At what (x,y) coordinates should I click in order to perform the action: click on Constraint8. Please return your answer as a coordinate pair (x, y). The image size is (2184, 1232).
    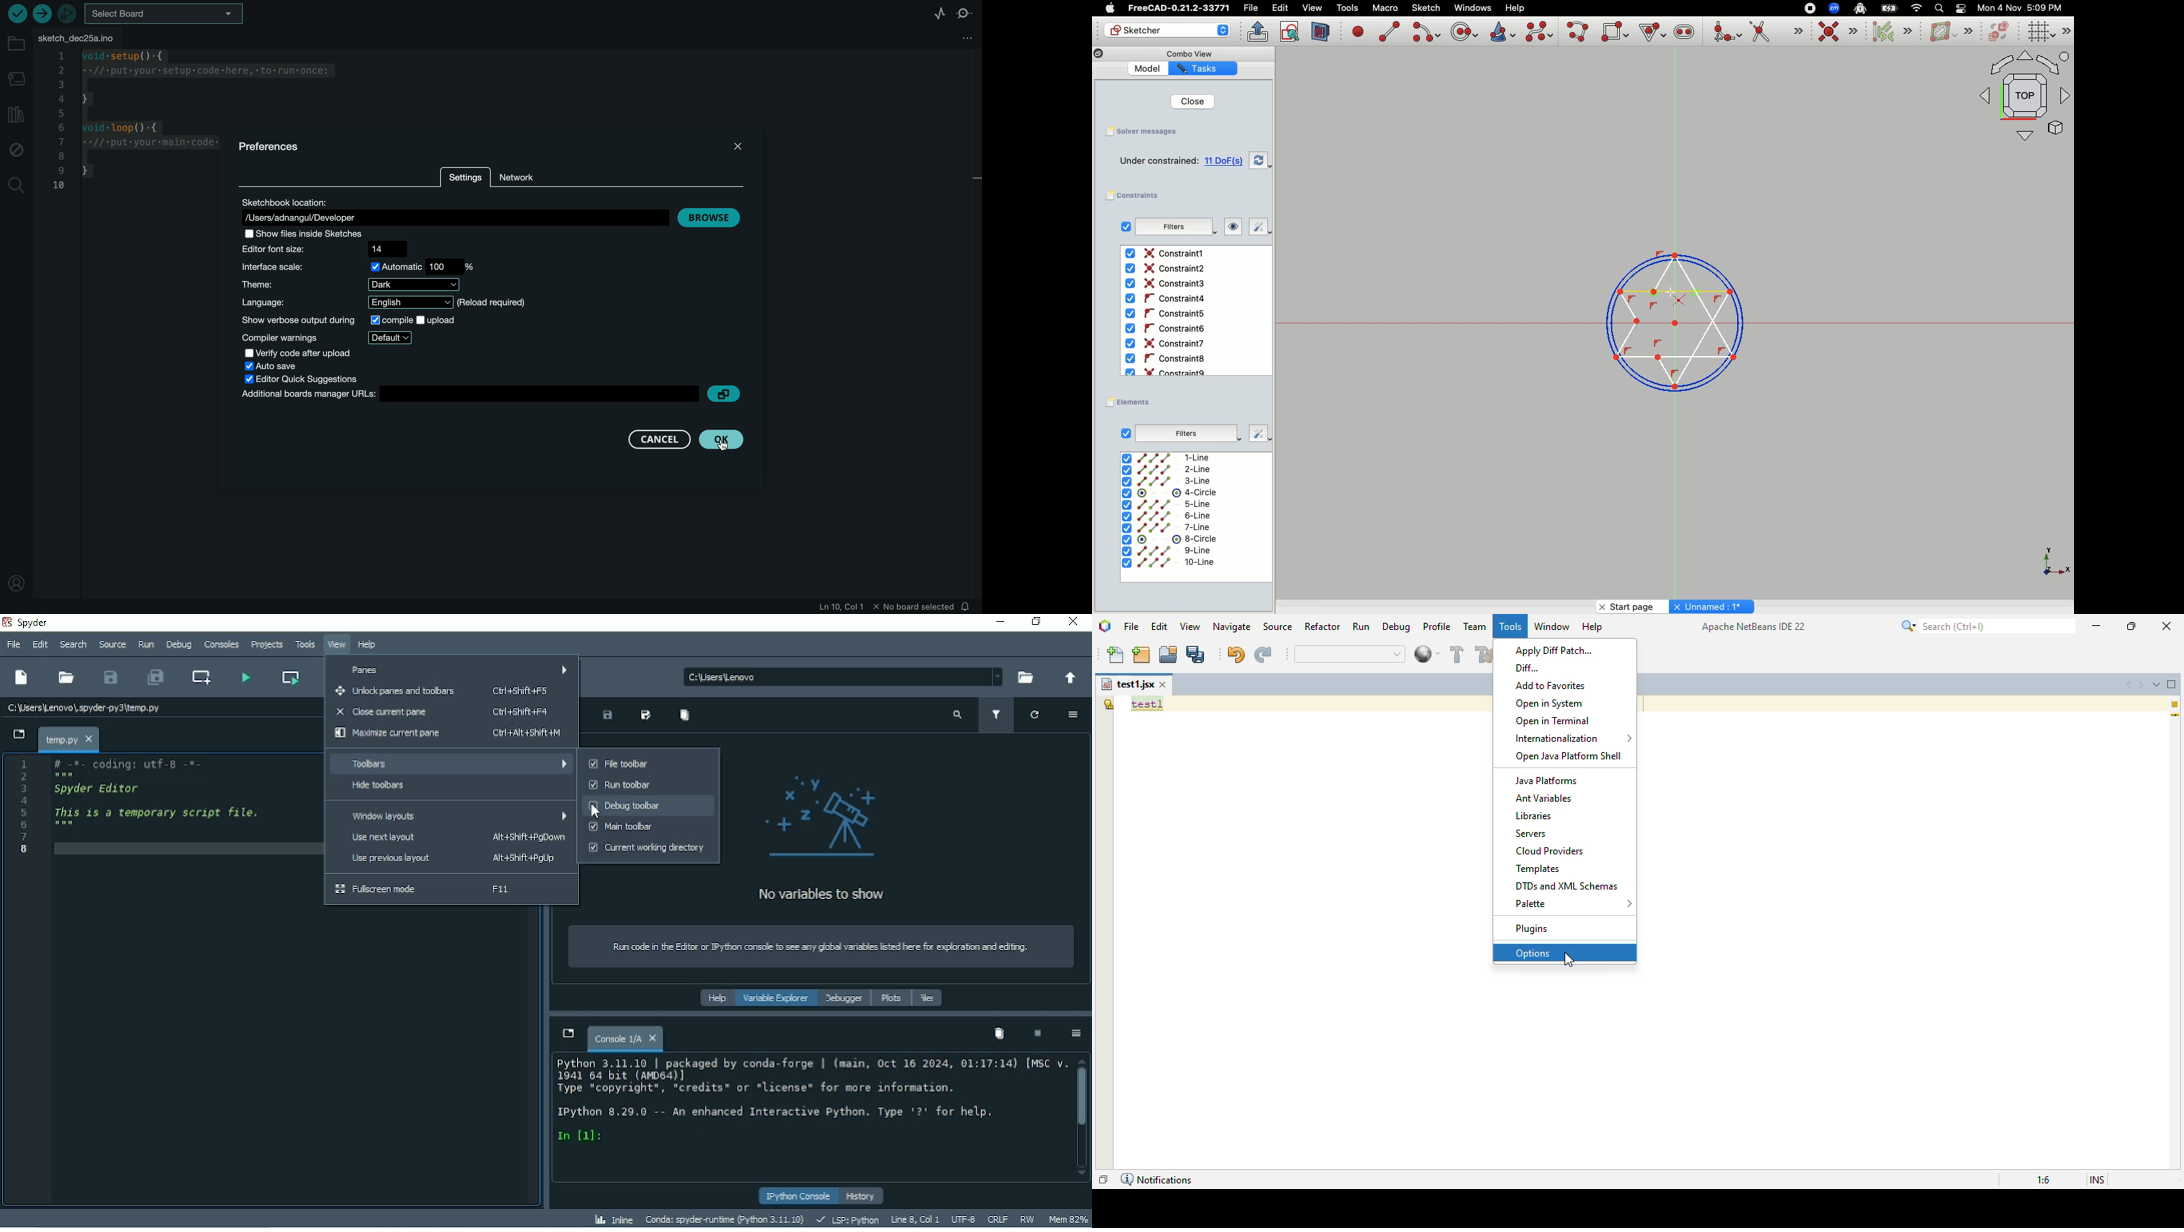
    Looking at the image, I should click on (1167, 359).